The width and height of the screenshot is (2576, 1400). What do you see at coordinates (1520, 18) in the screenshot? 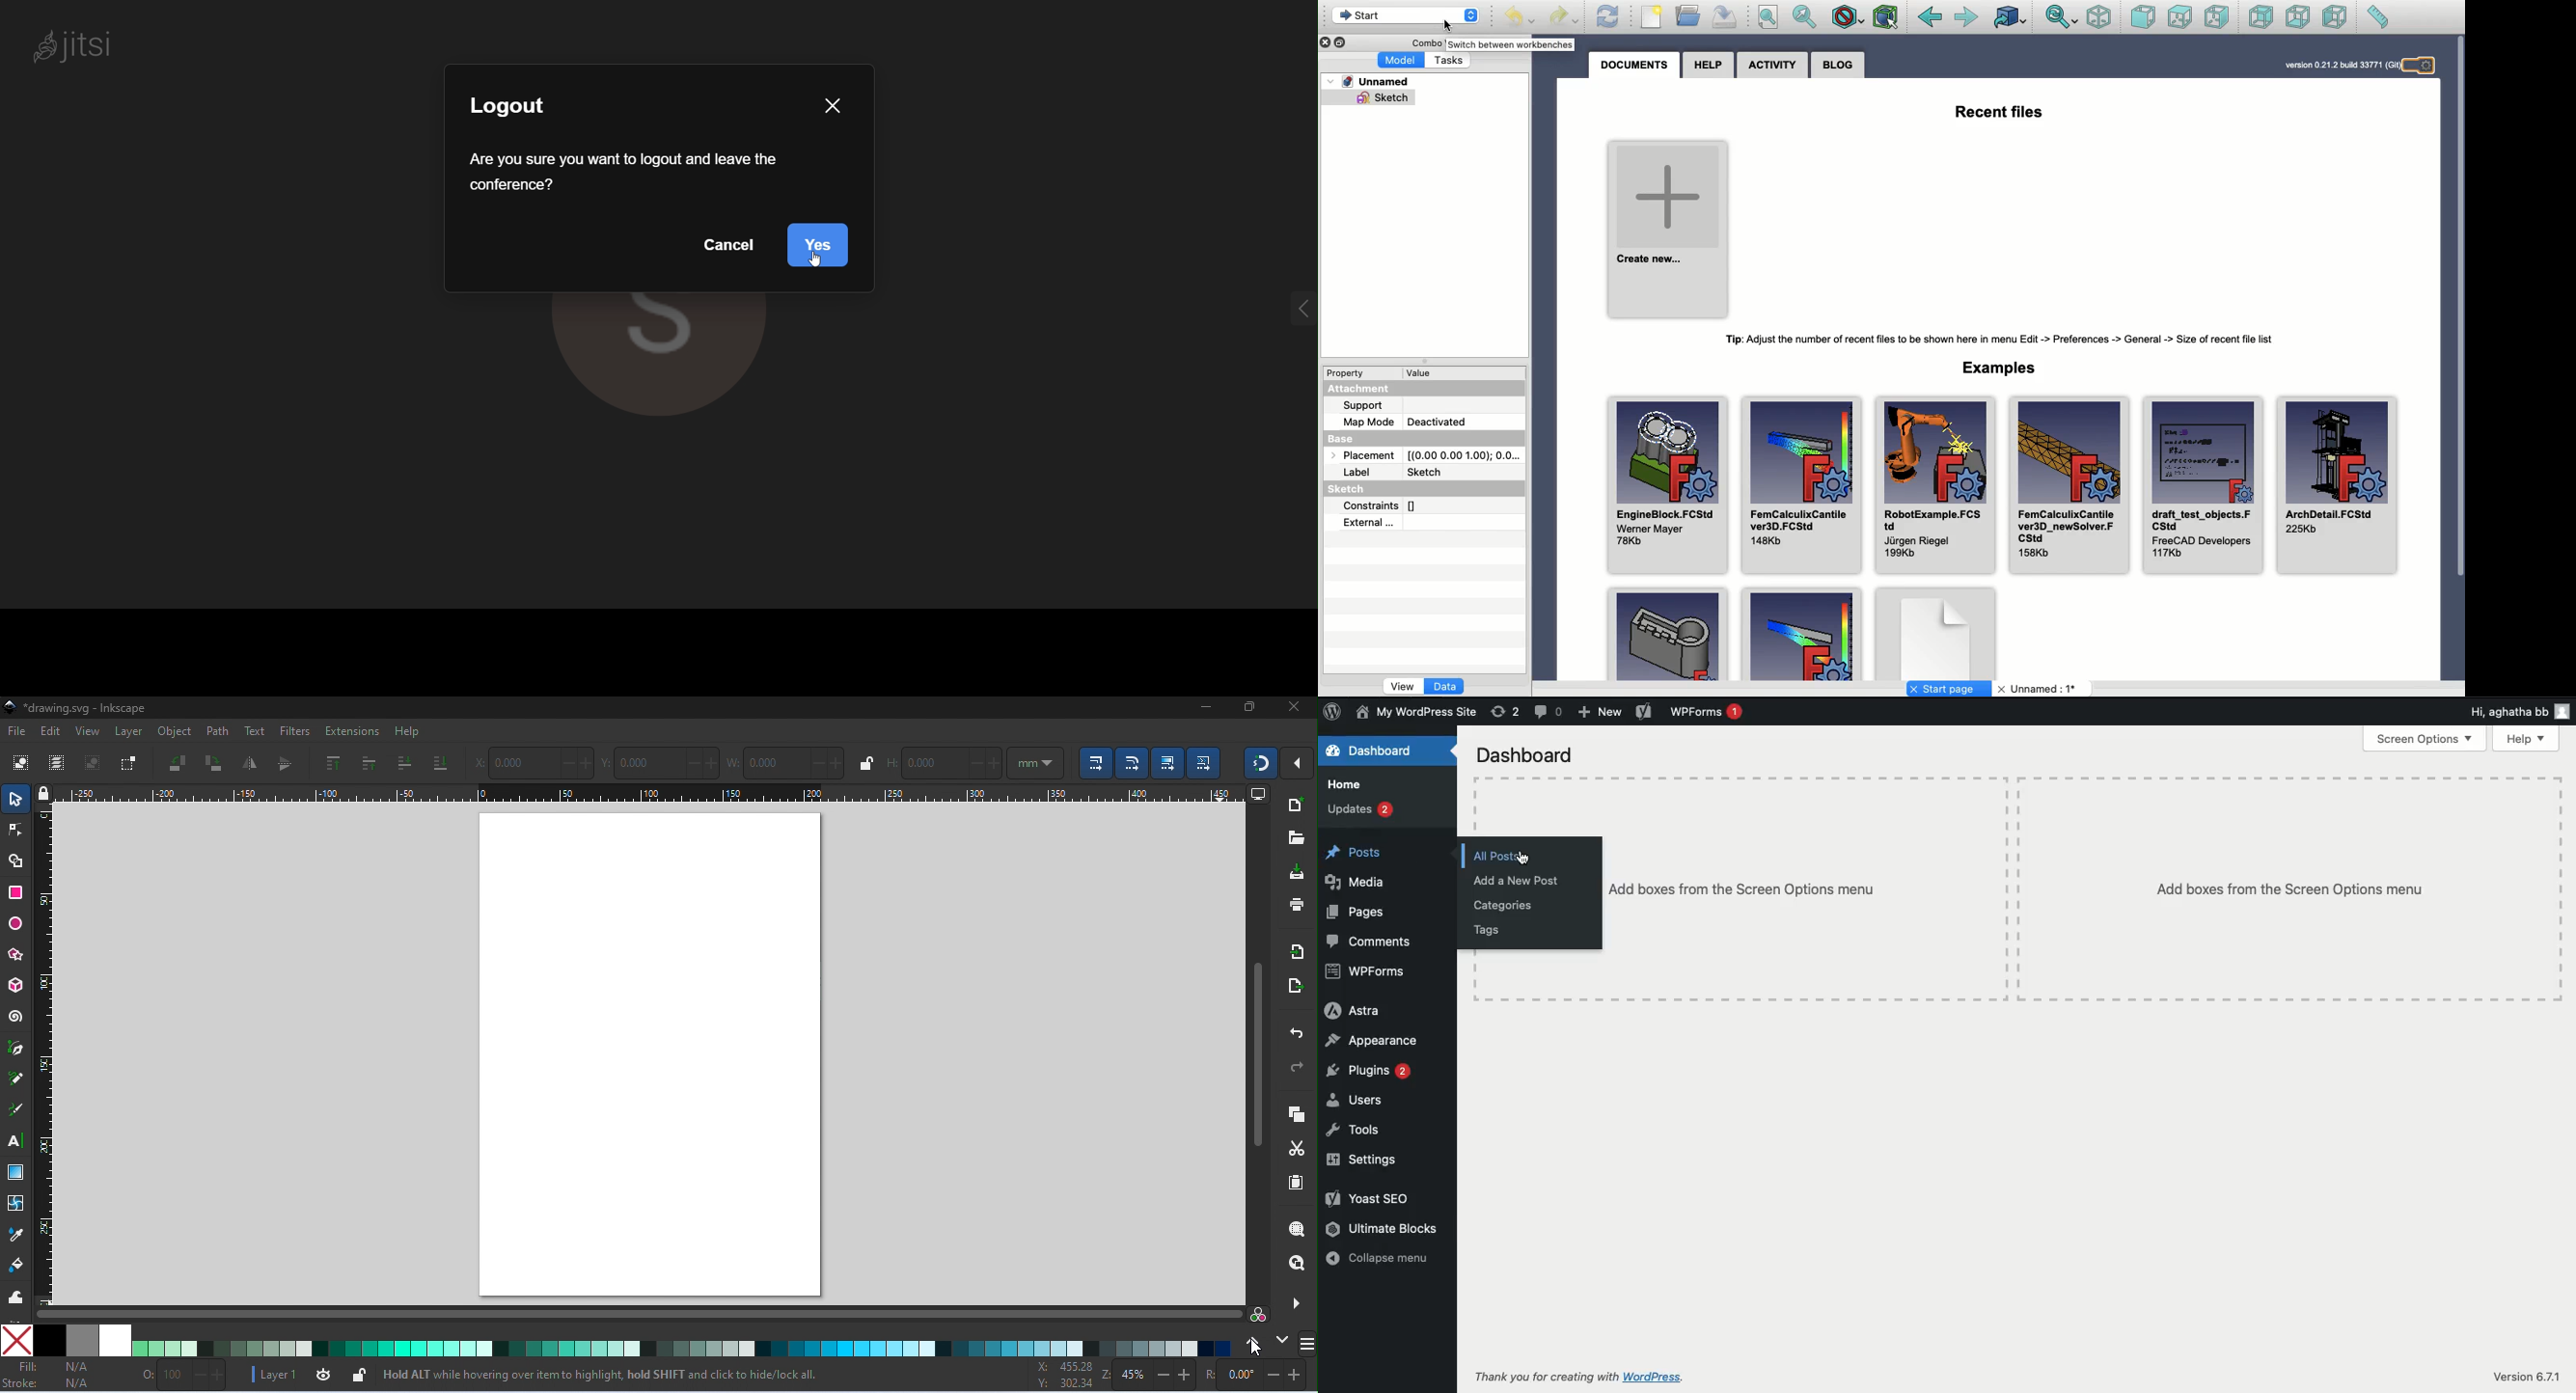
I see `Undo` at bounding box center [1520, 18].